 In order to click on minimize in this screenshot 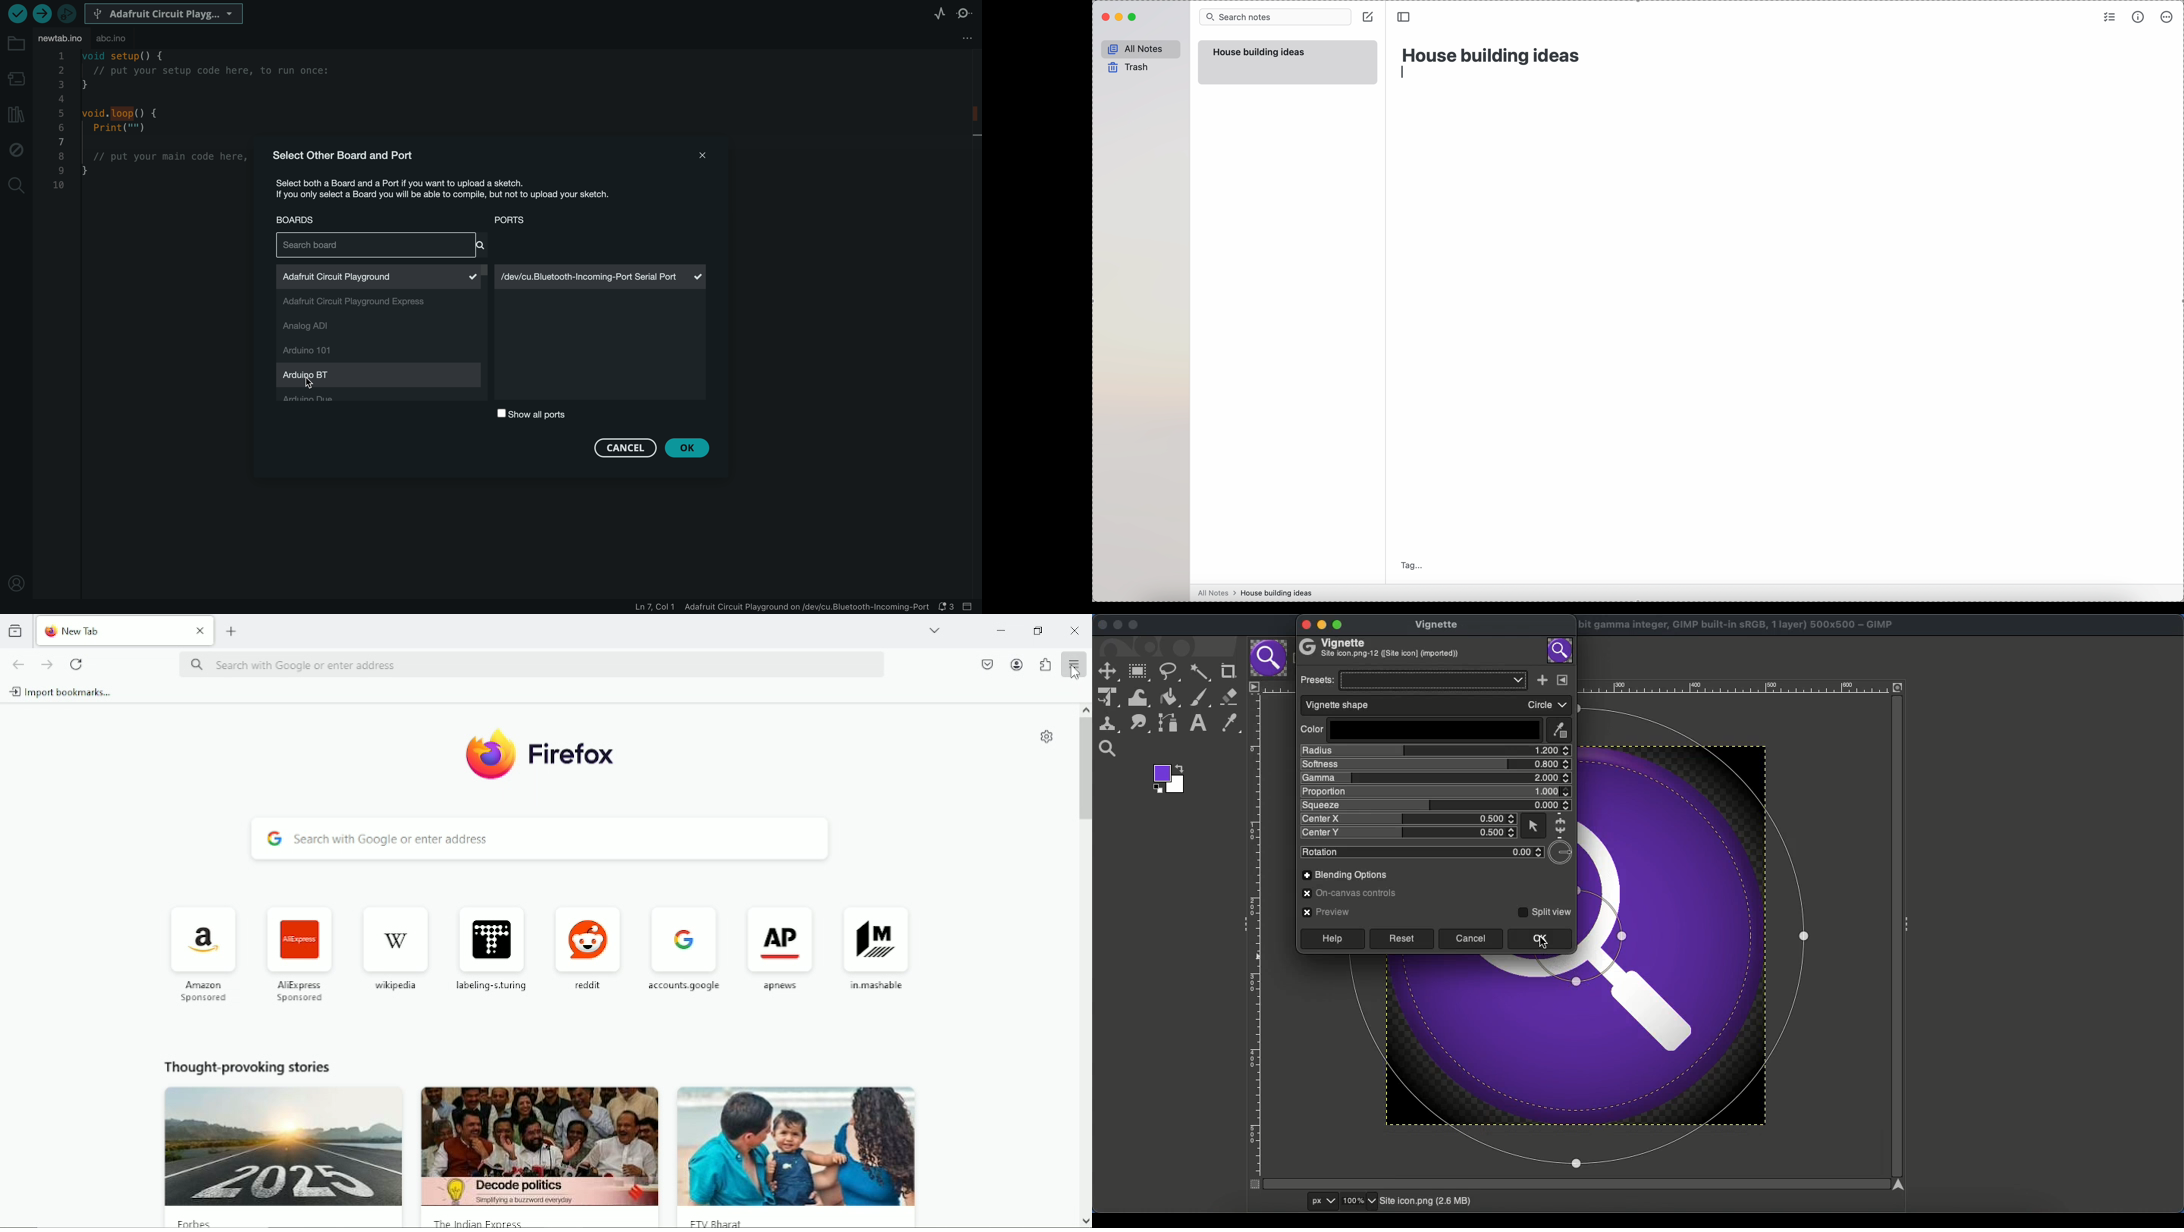, I will do `click(1003, 631)`.